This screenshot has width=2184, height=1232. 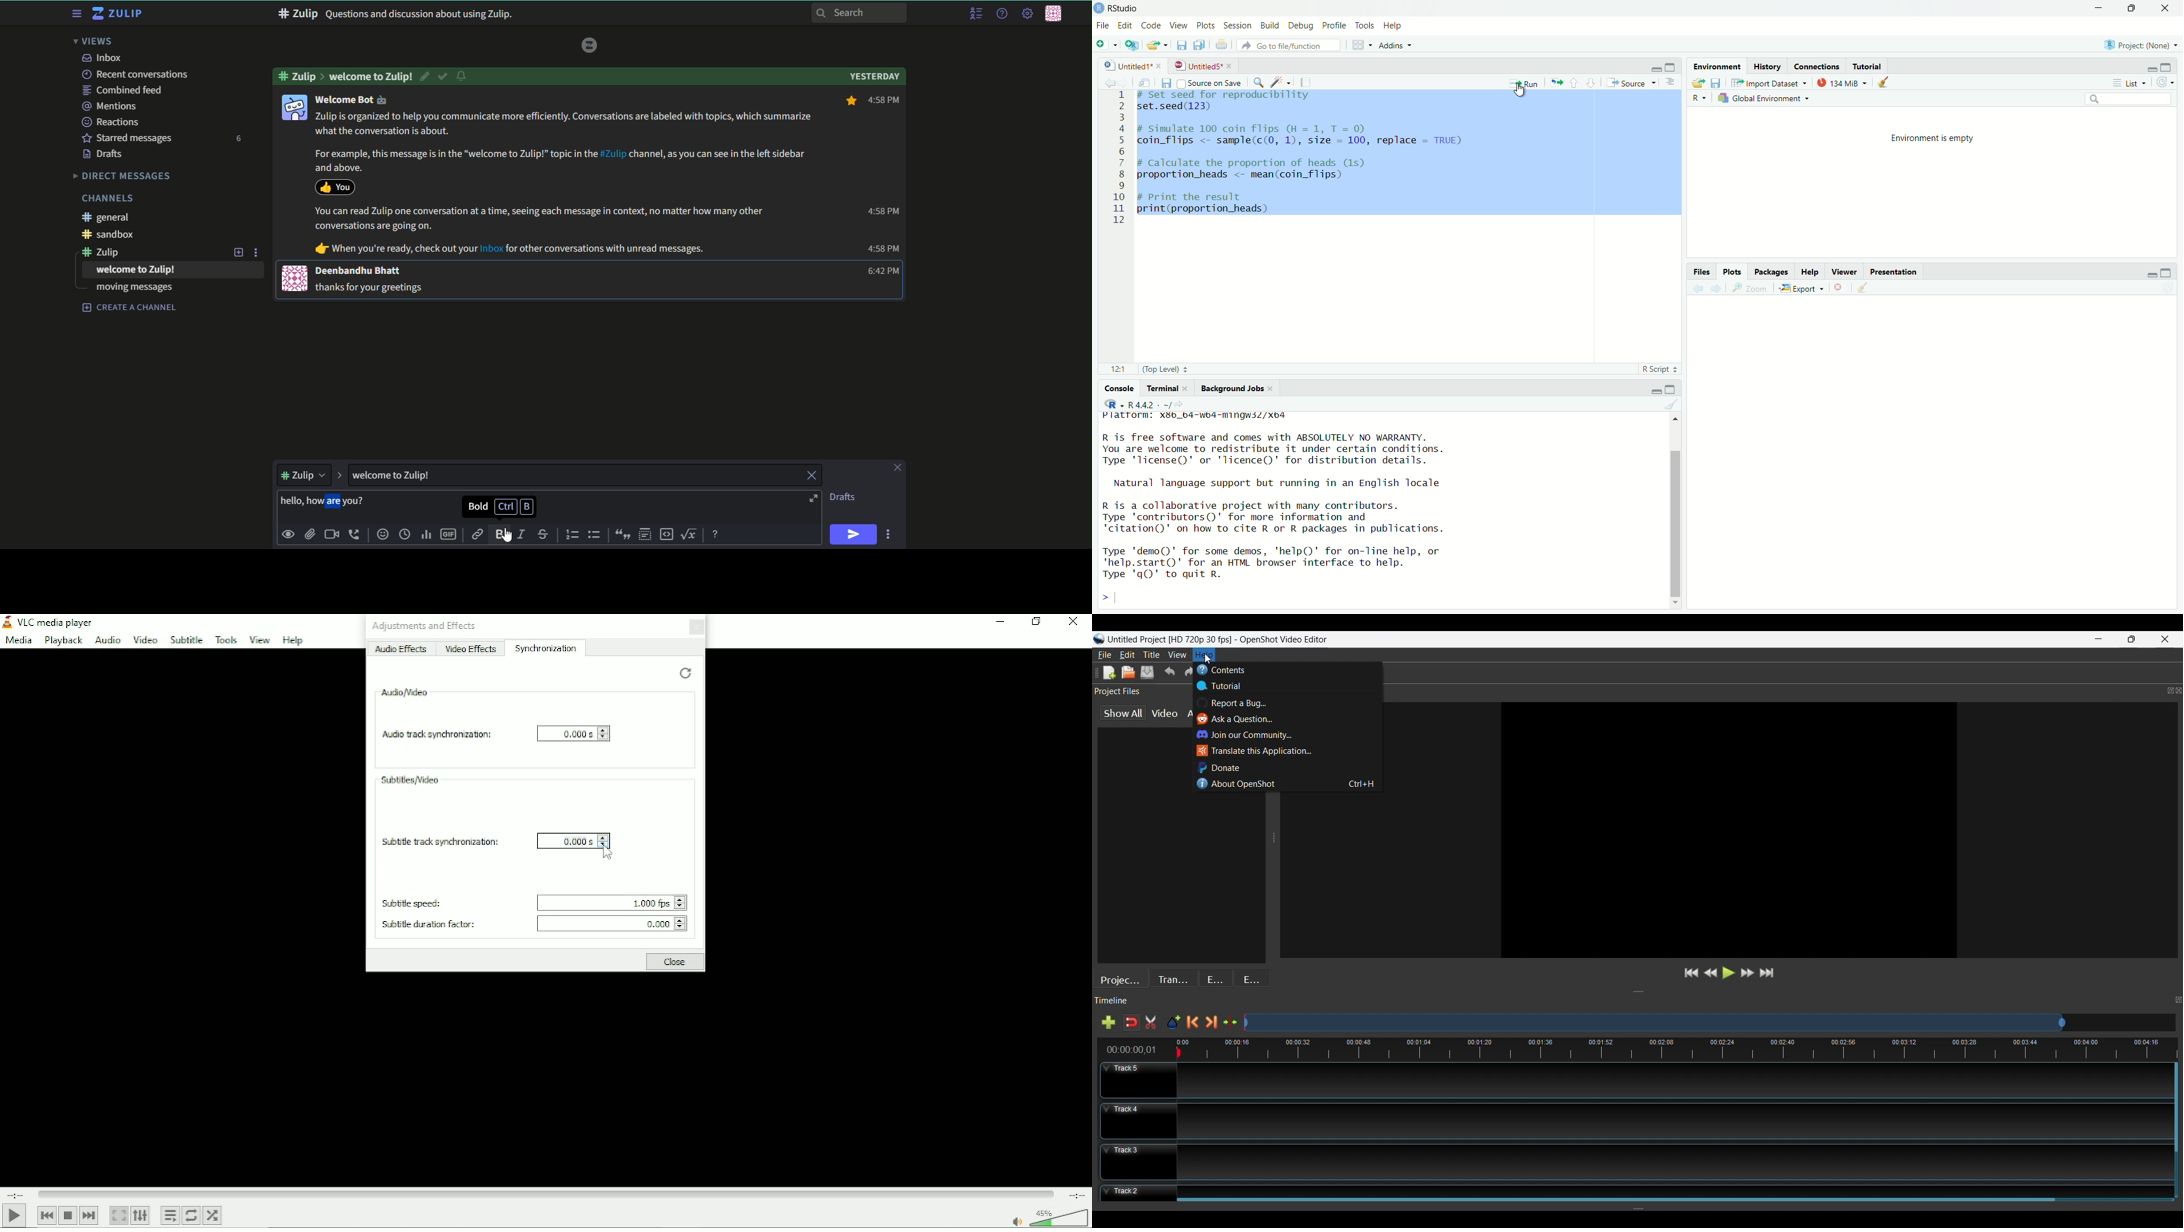 I want to click on minimize, so click(x=2149, y=273).